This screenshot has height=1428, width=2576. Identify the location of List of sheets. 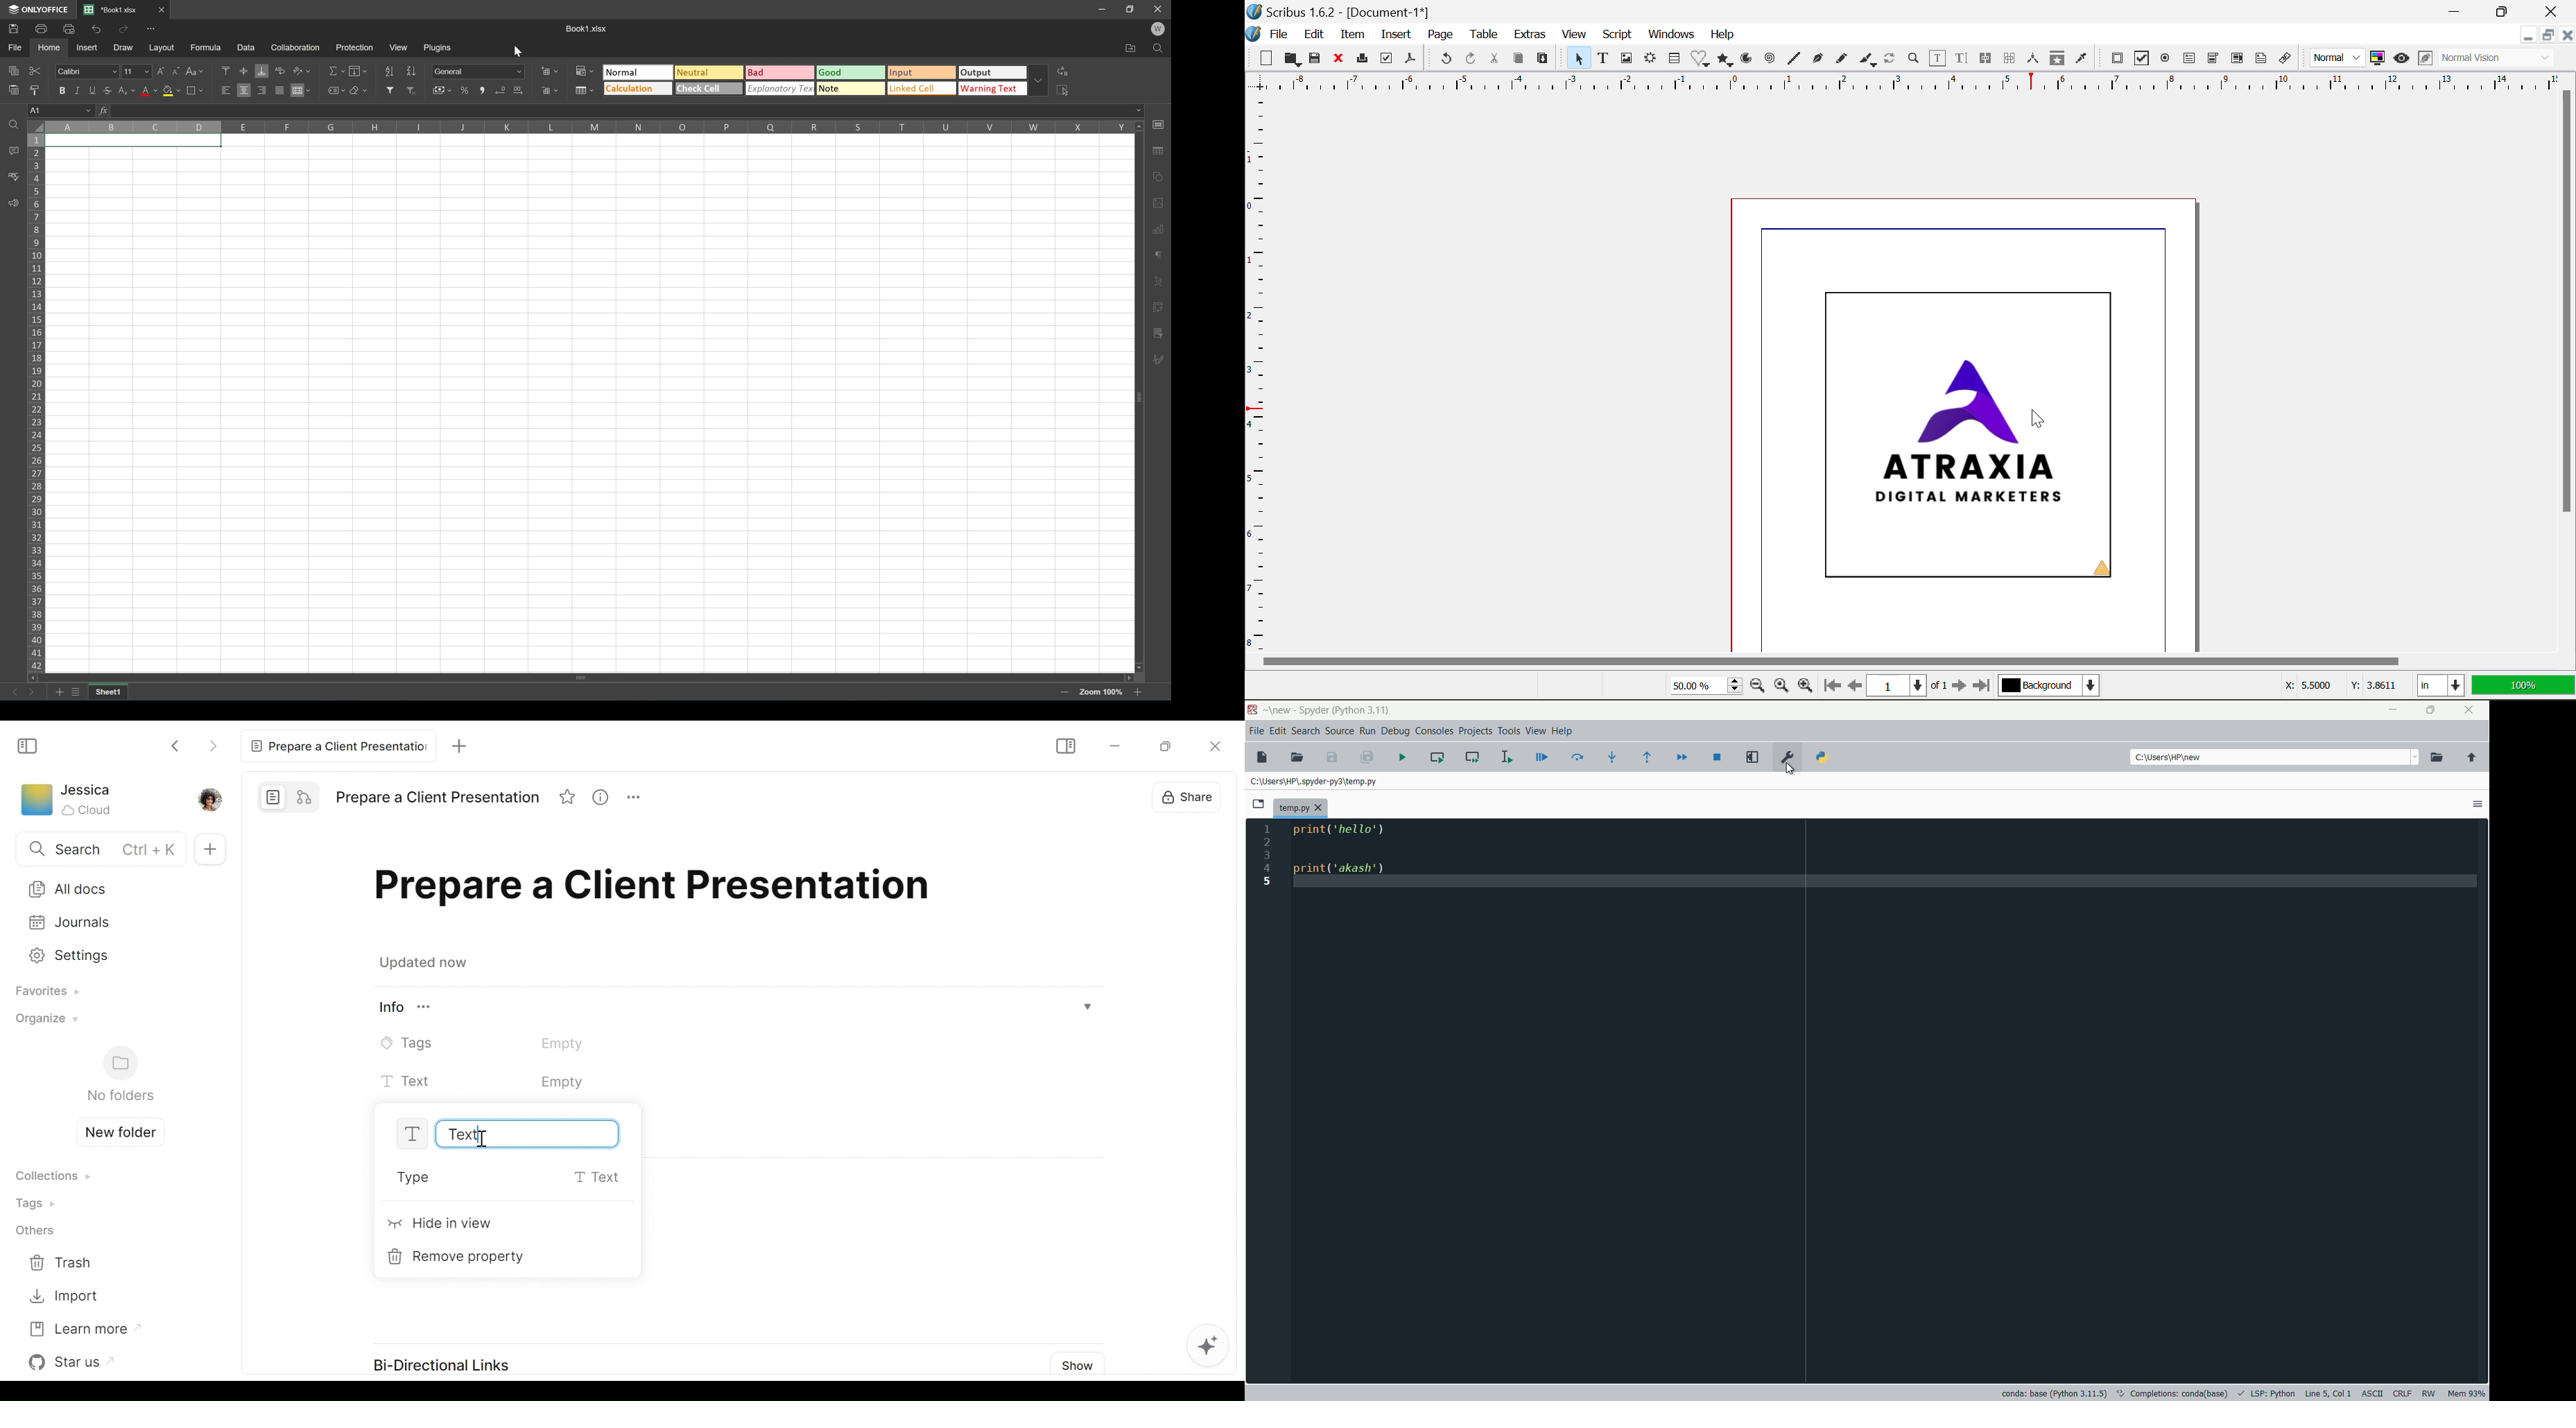
(77, 693).